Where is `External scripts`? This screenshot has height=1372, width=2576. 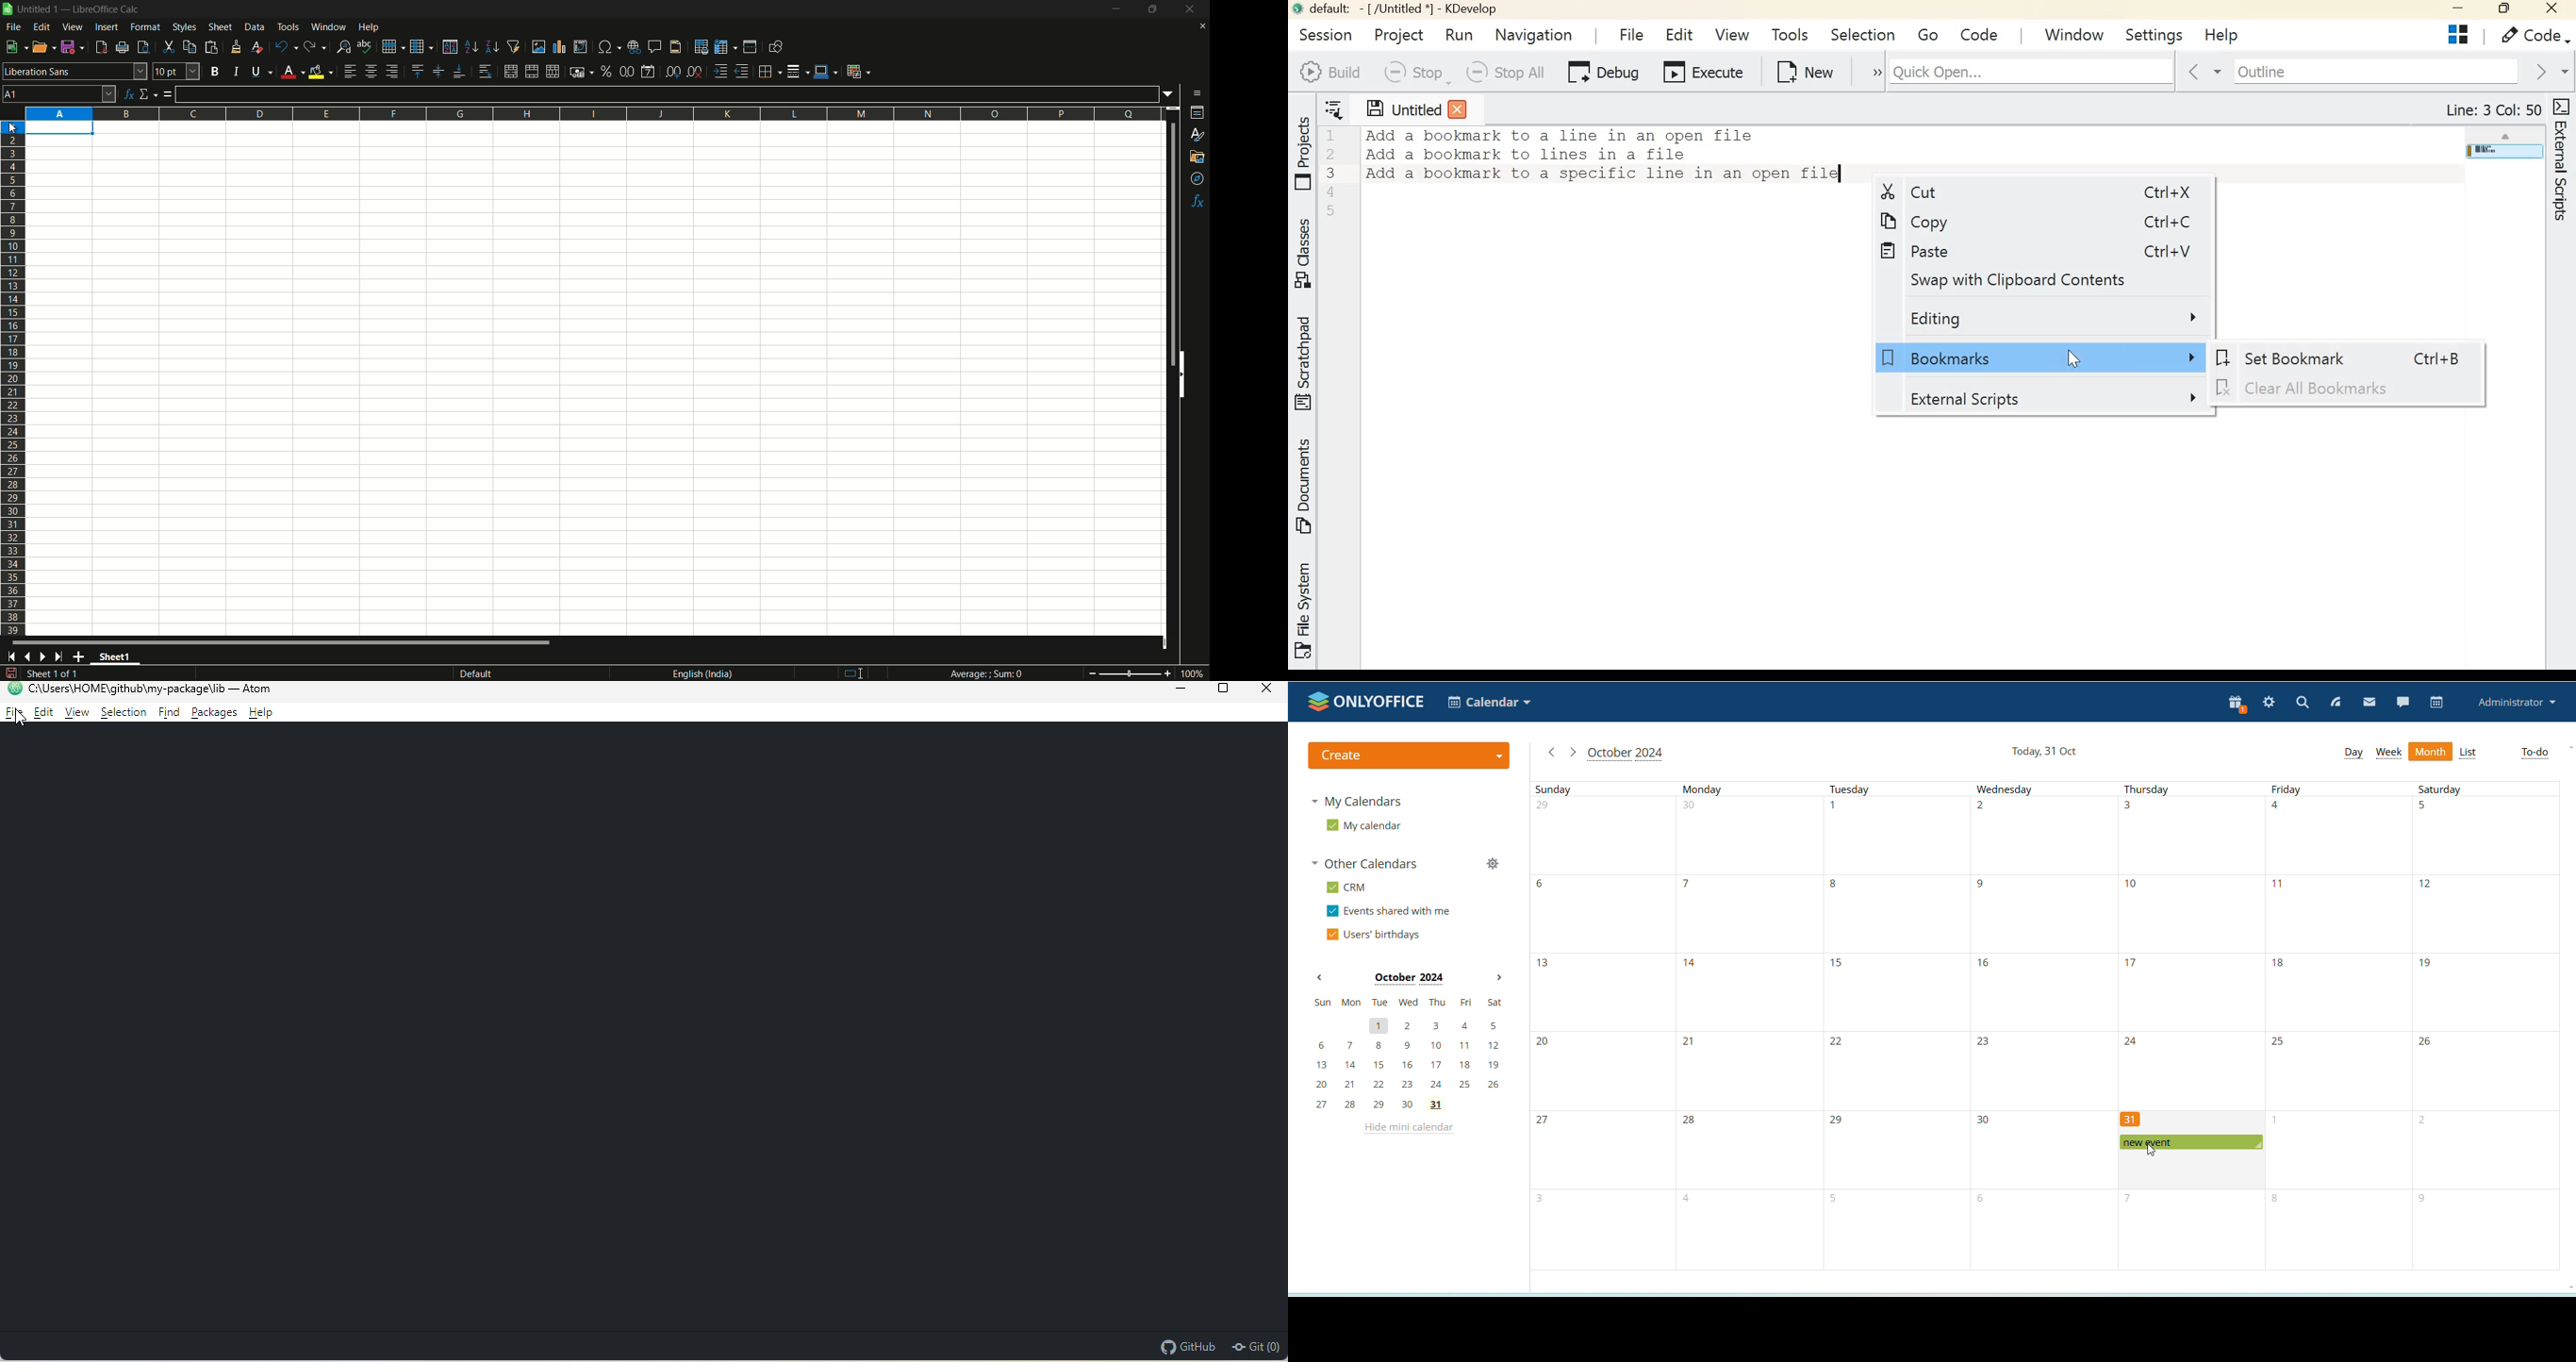
External scripts is located at coordinates (2051, 398).